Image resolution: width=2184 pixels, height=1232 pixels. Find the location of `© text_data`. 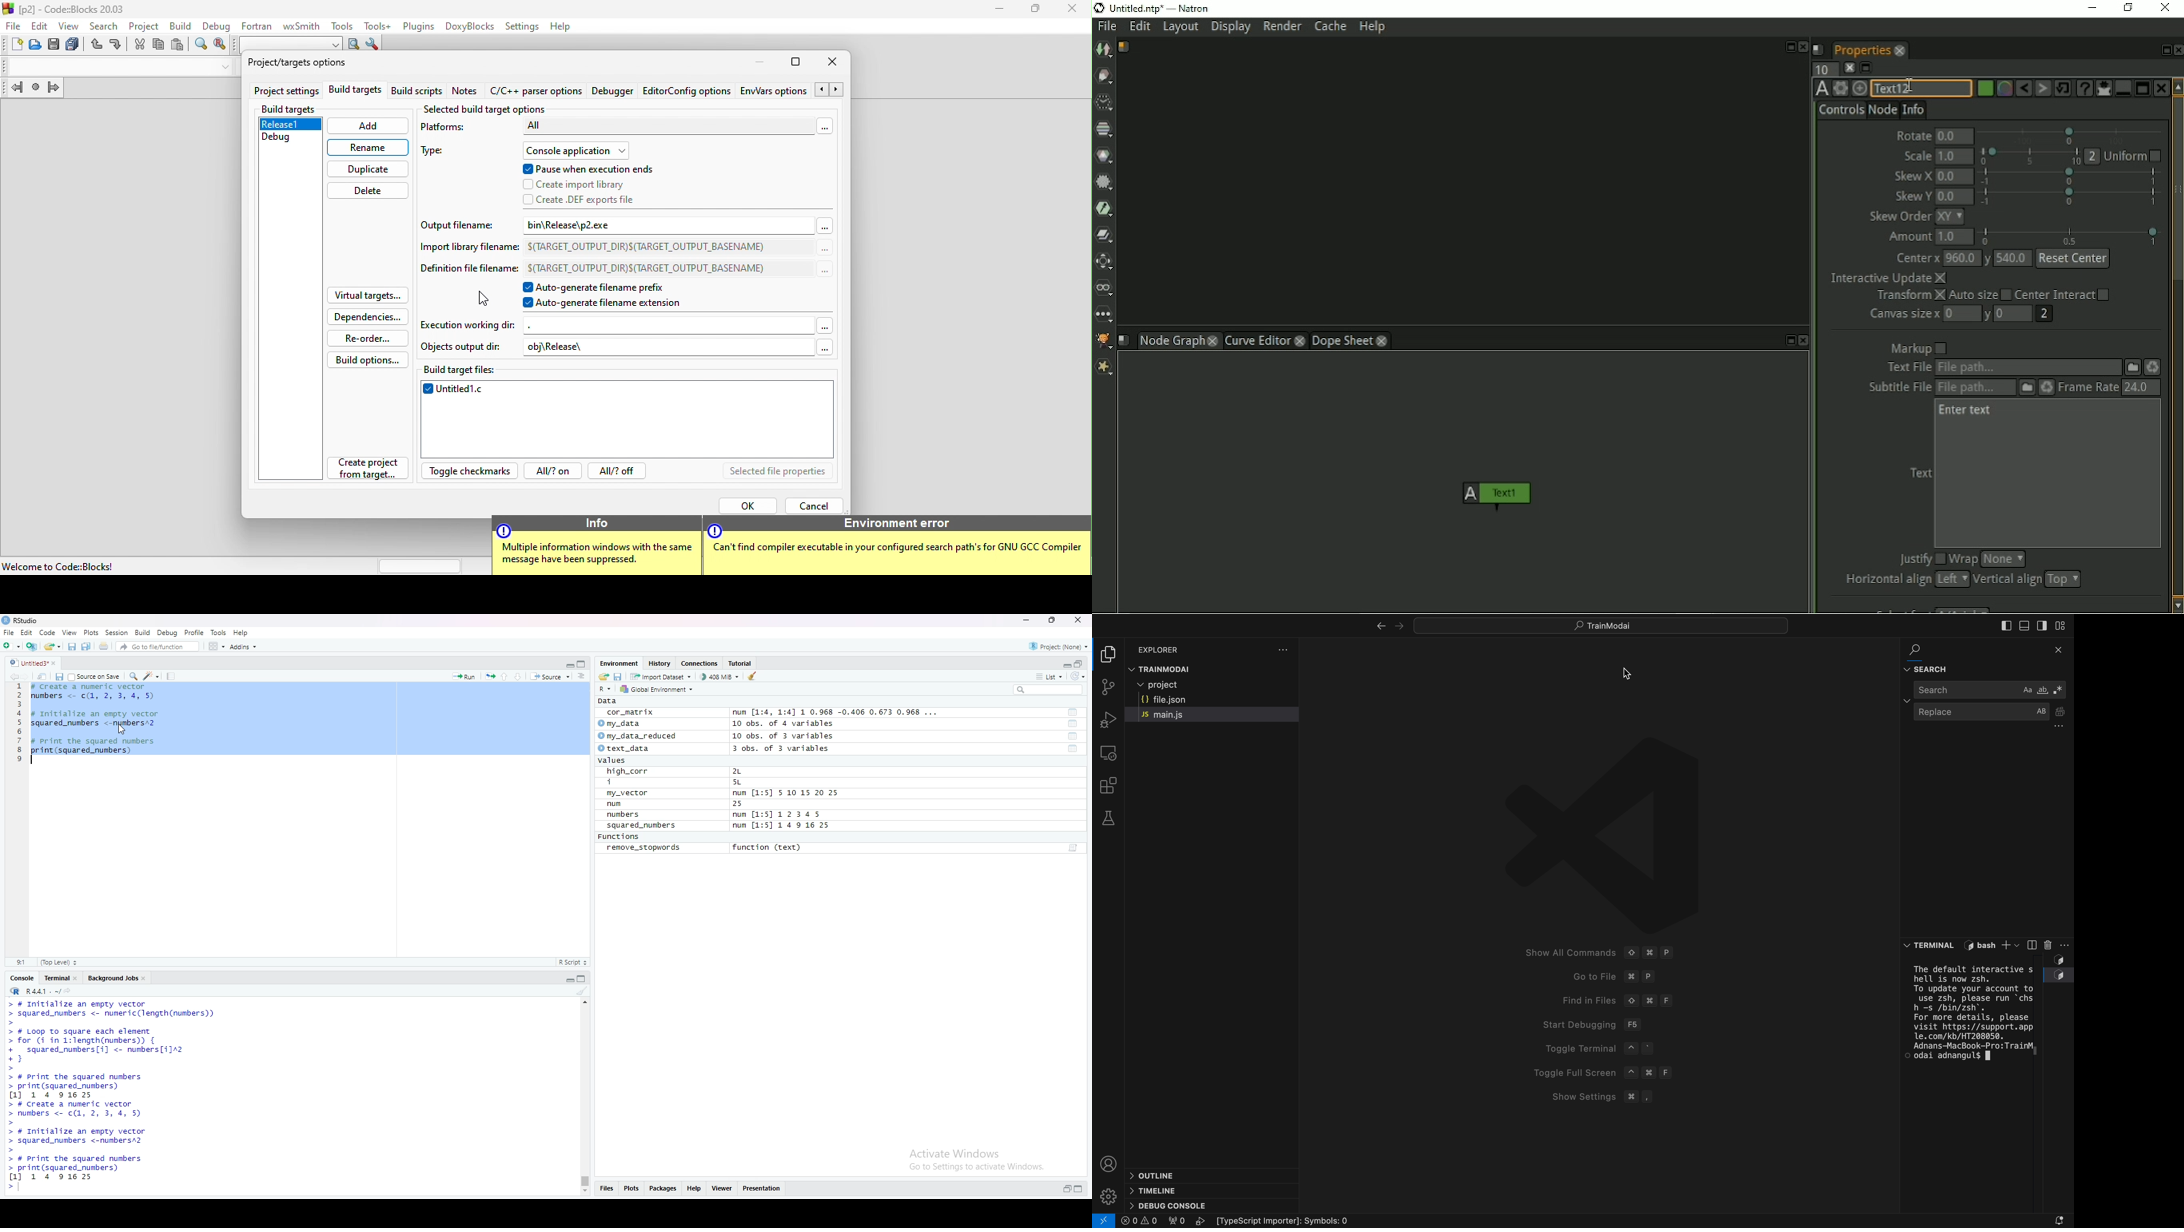

© text_data is located at coordinates (625, 749).